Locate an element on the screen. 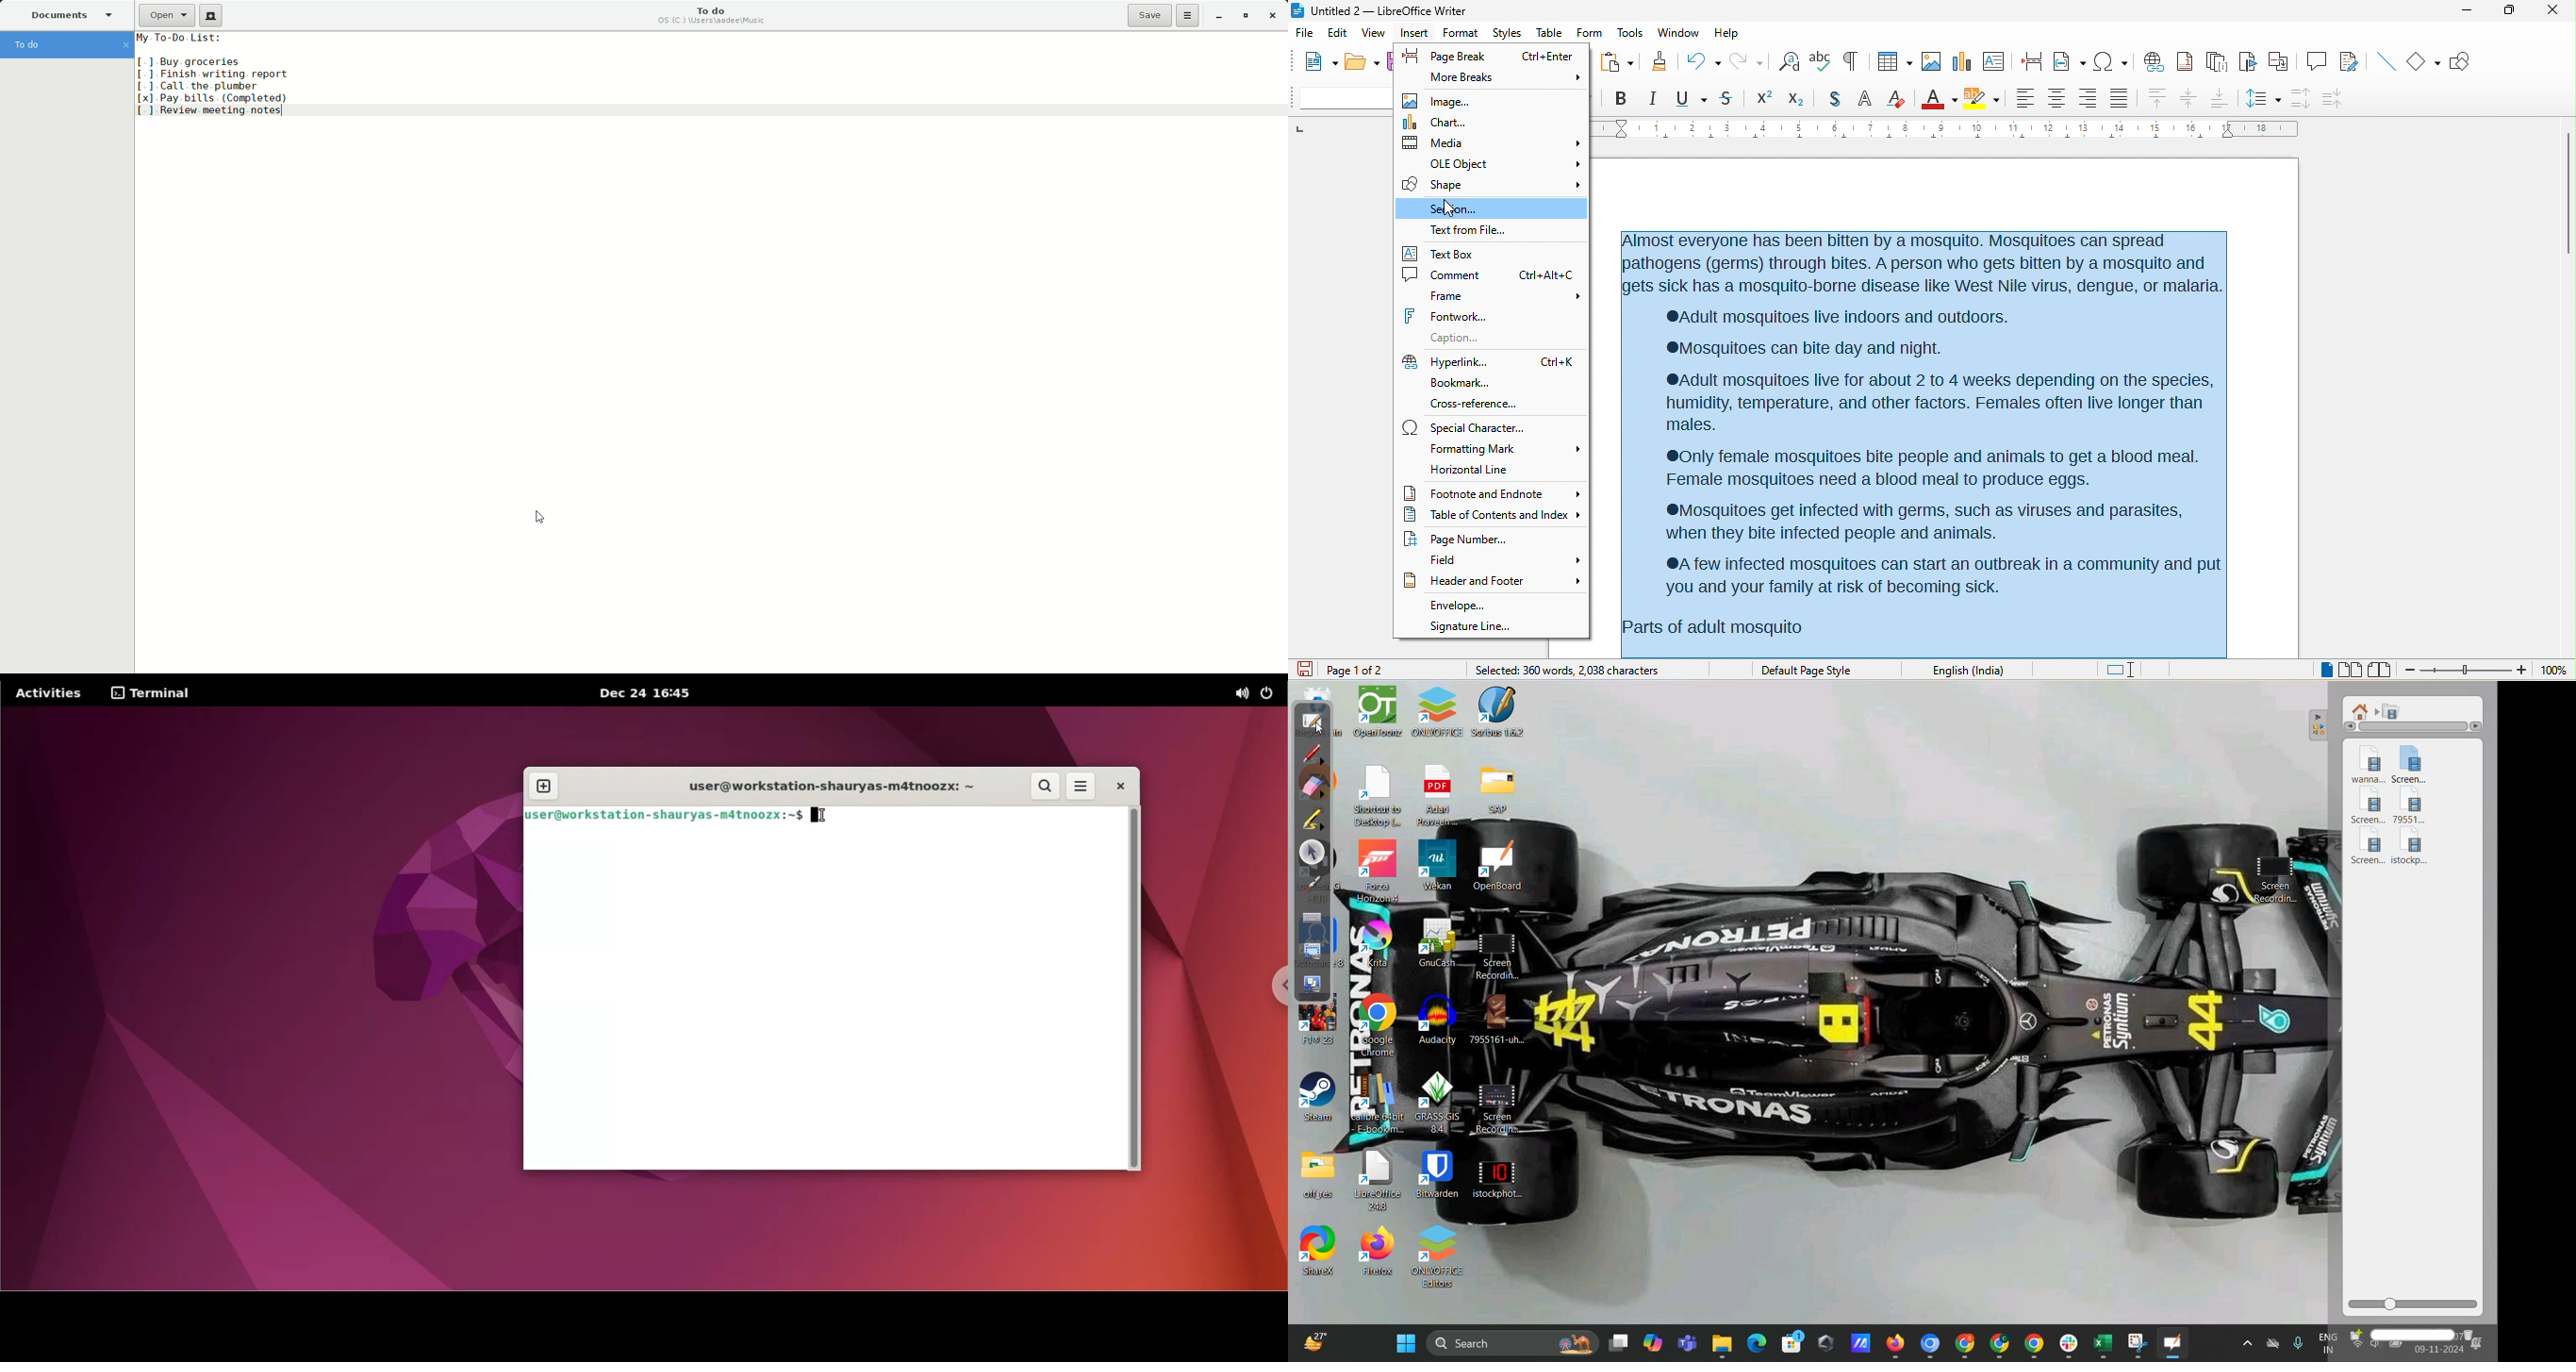 The width and height of the screenshot is (2576, 1372). cursor is located at coordinates (2438, 1353).